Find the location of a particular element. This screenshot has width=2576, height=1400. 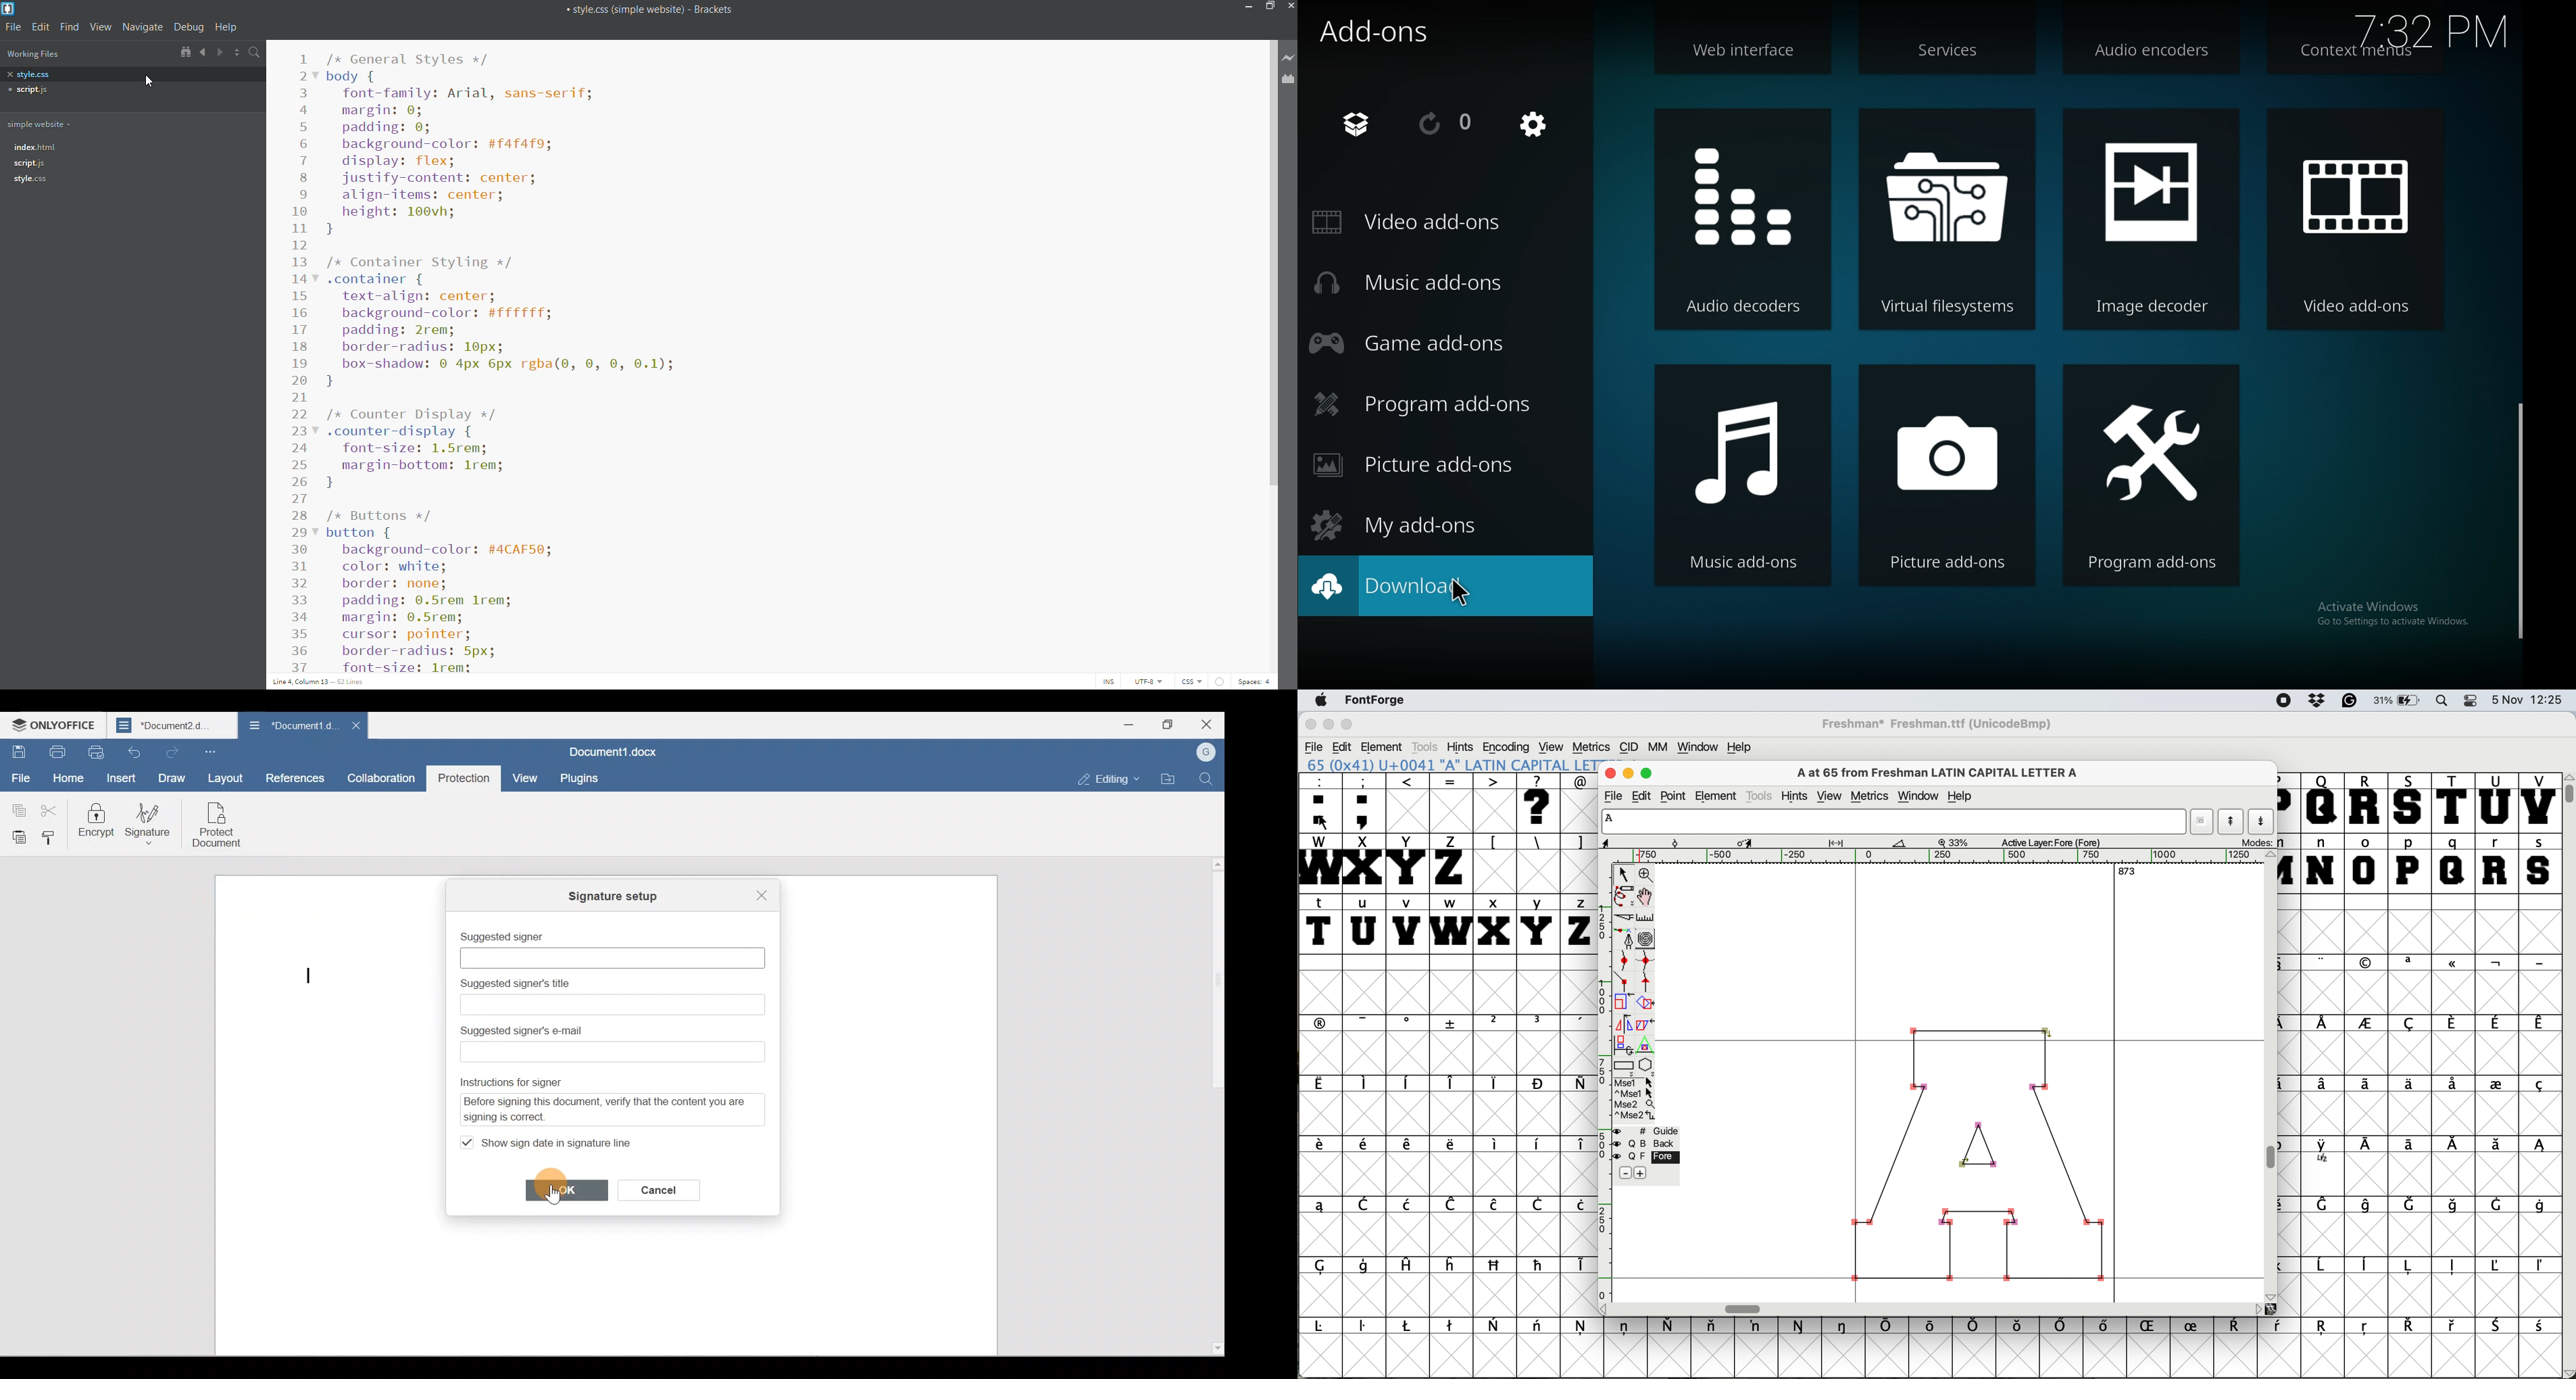

tools is located at coordinates (1429, 746).